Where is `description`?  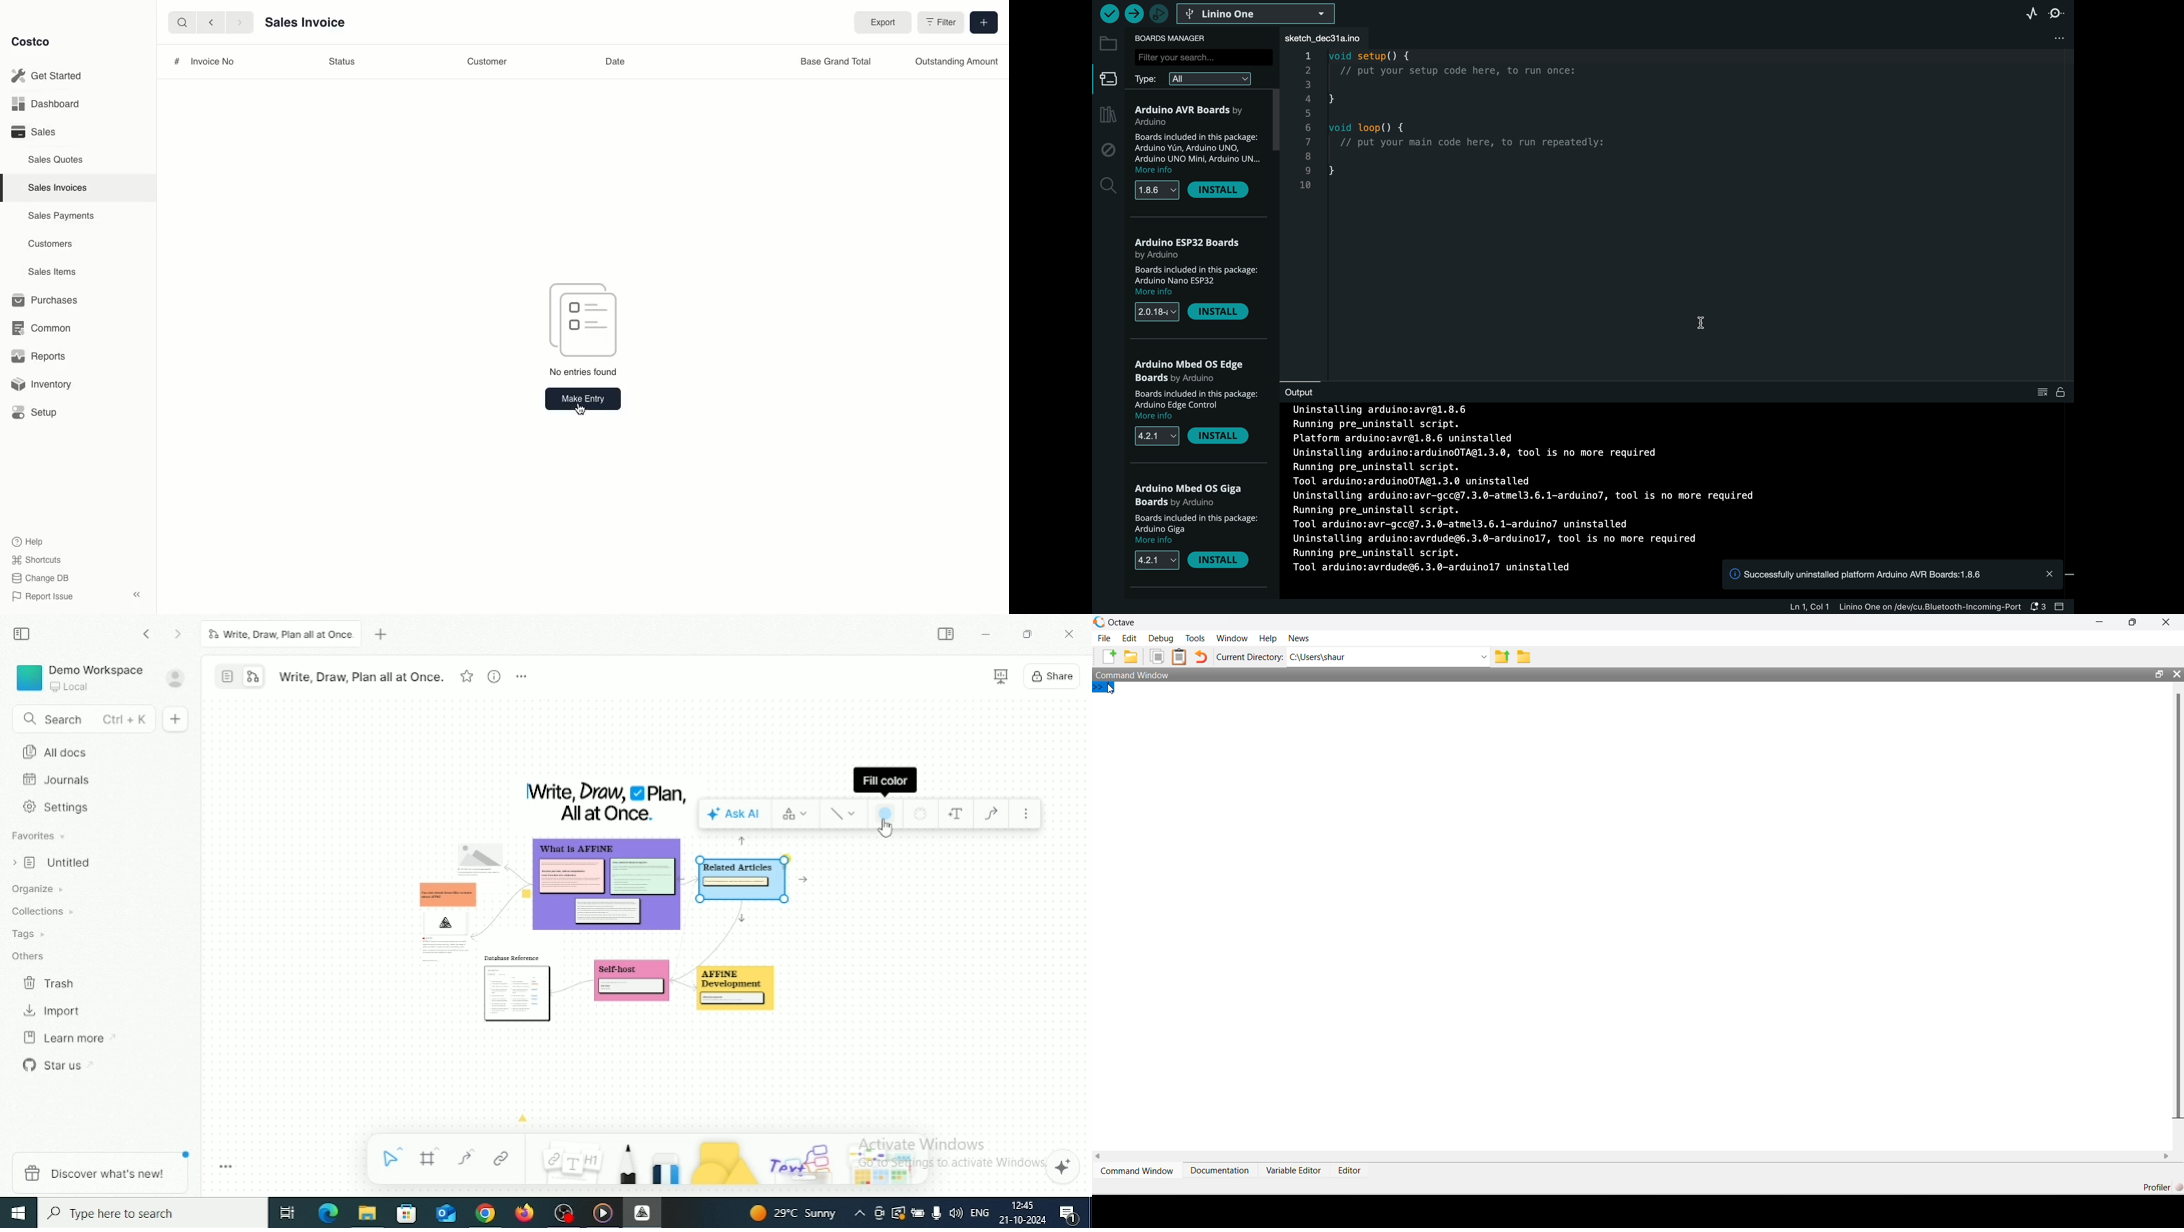 description is located at coordinates (1199, 146).